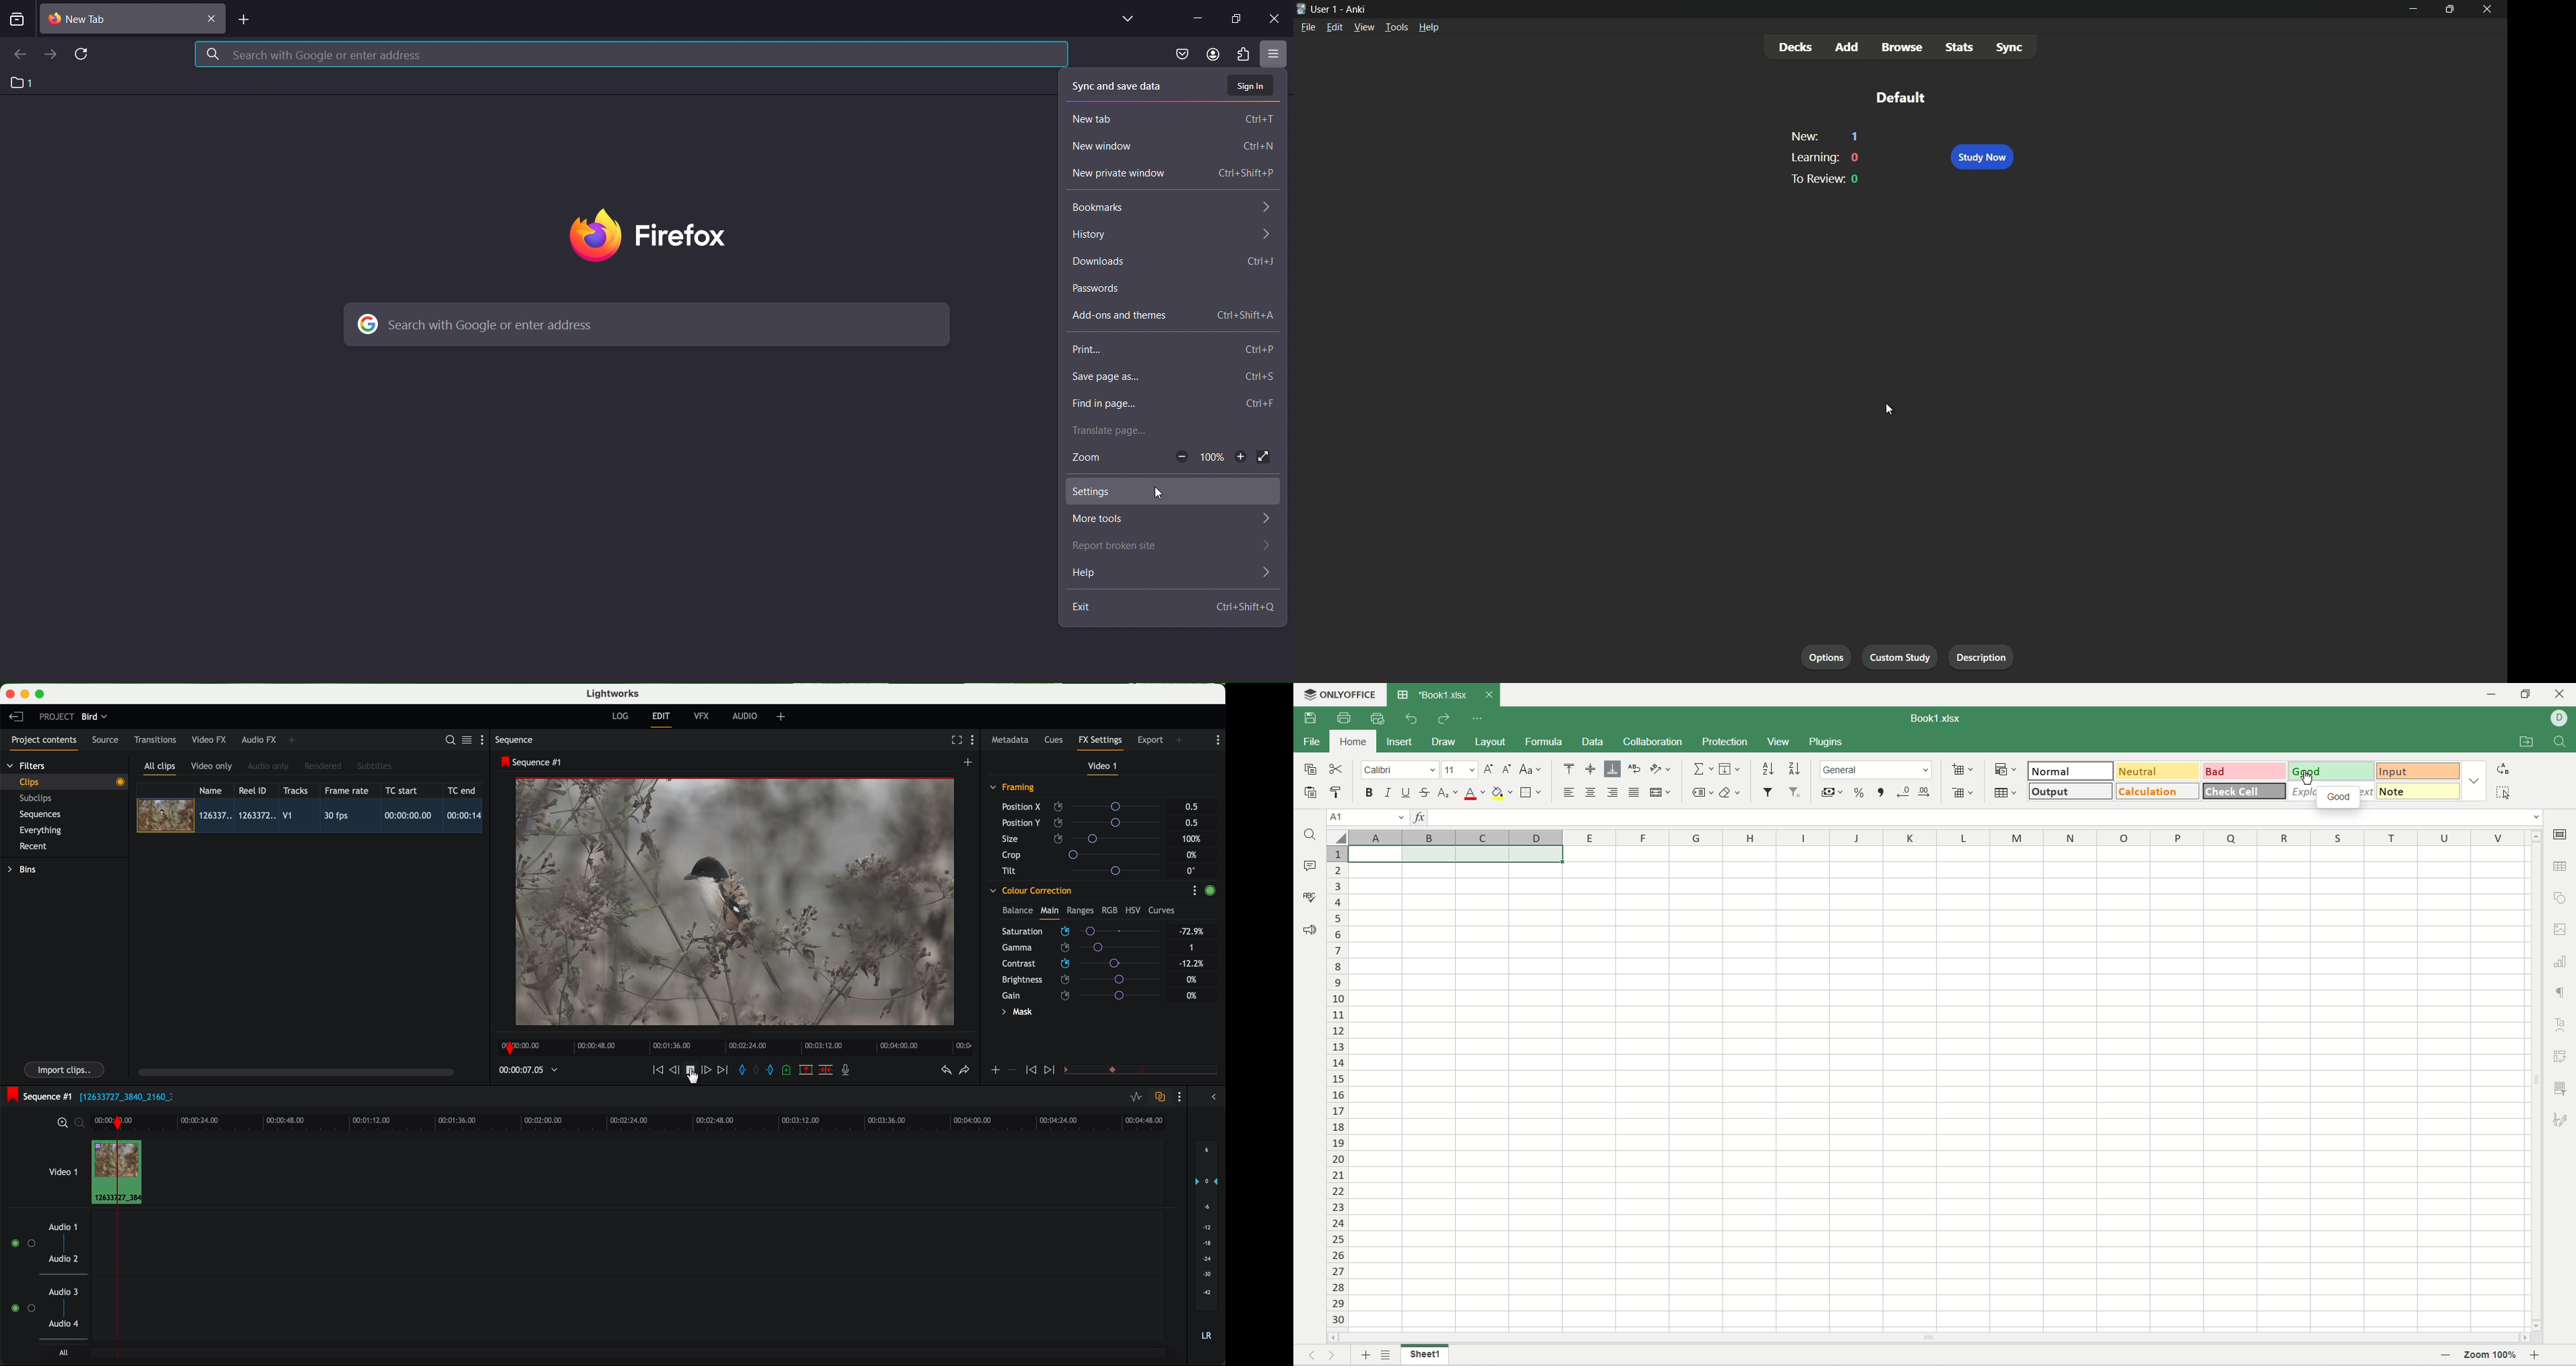  What do you see at coordinates (1962, 792) in the screenshot?
I see `remove cell` at bounding box center [1962, 792].